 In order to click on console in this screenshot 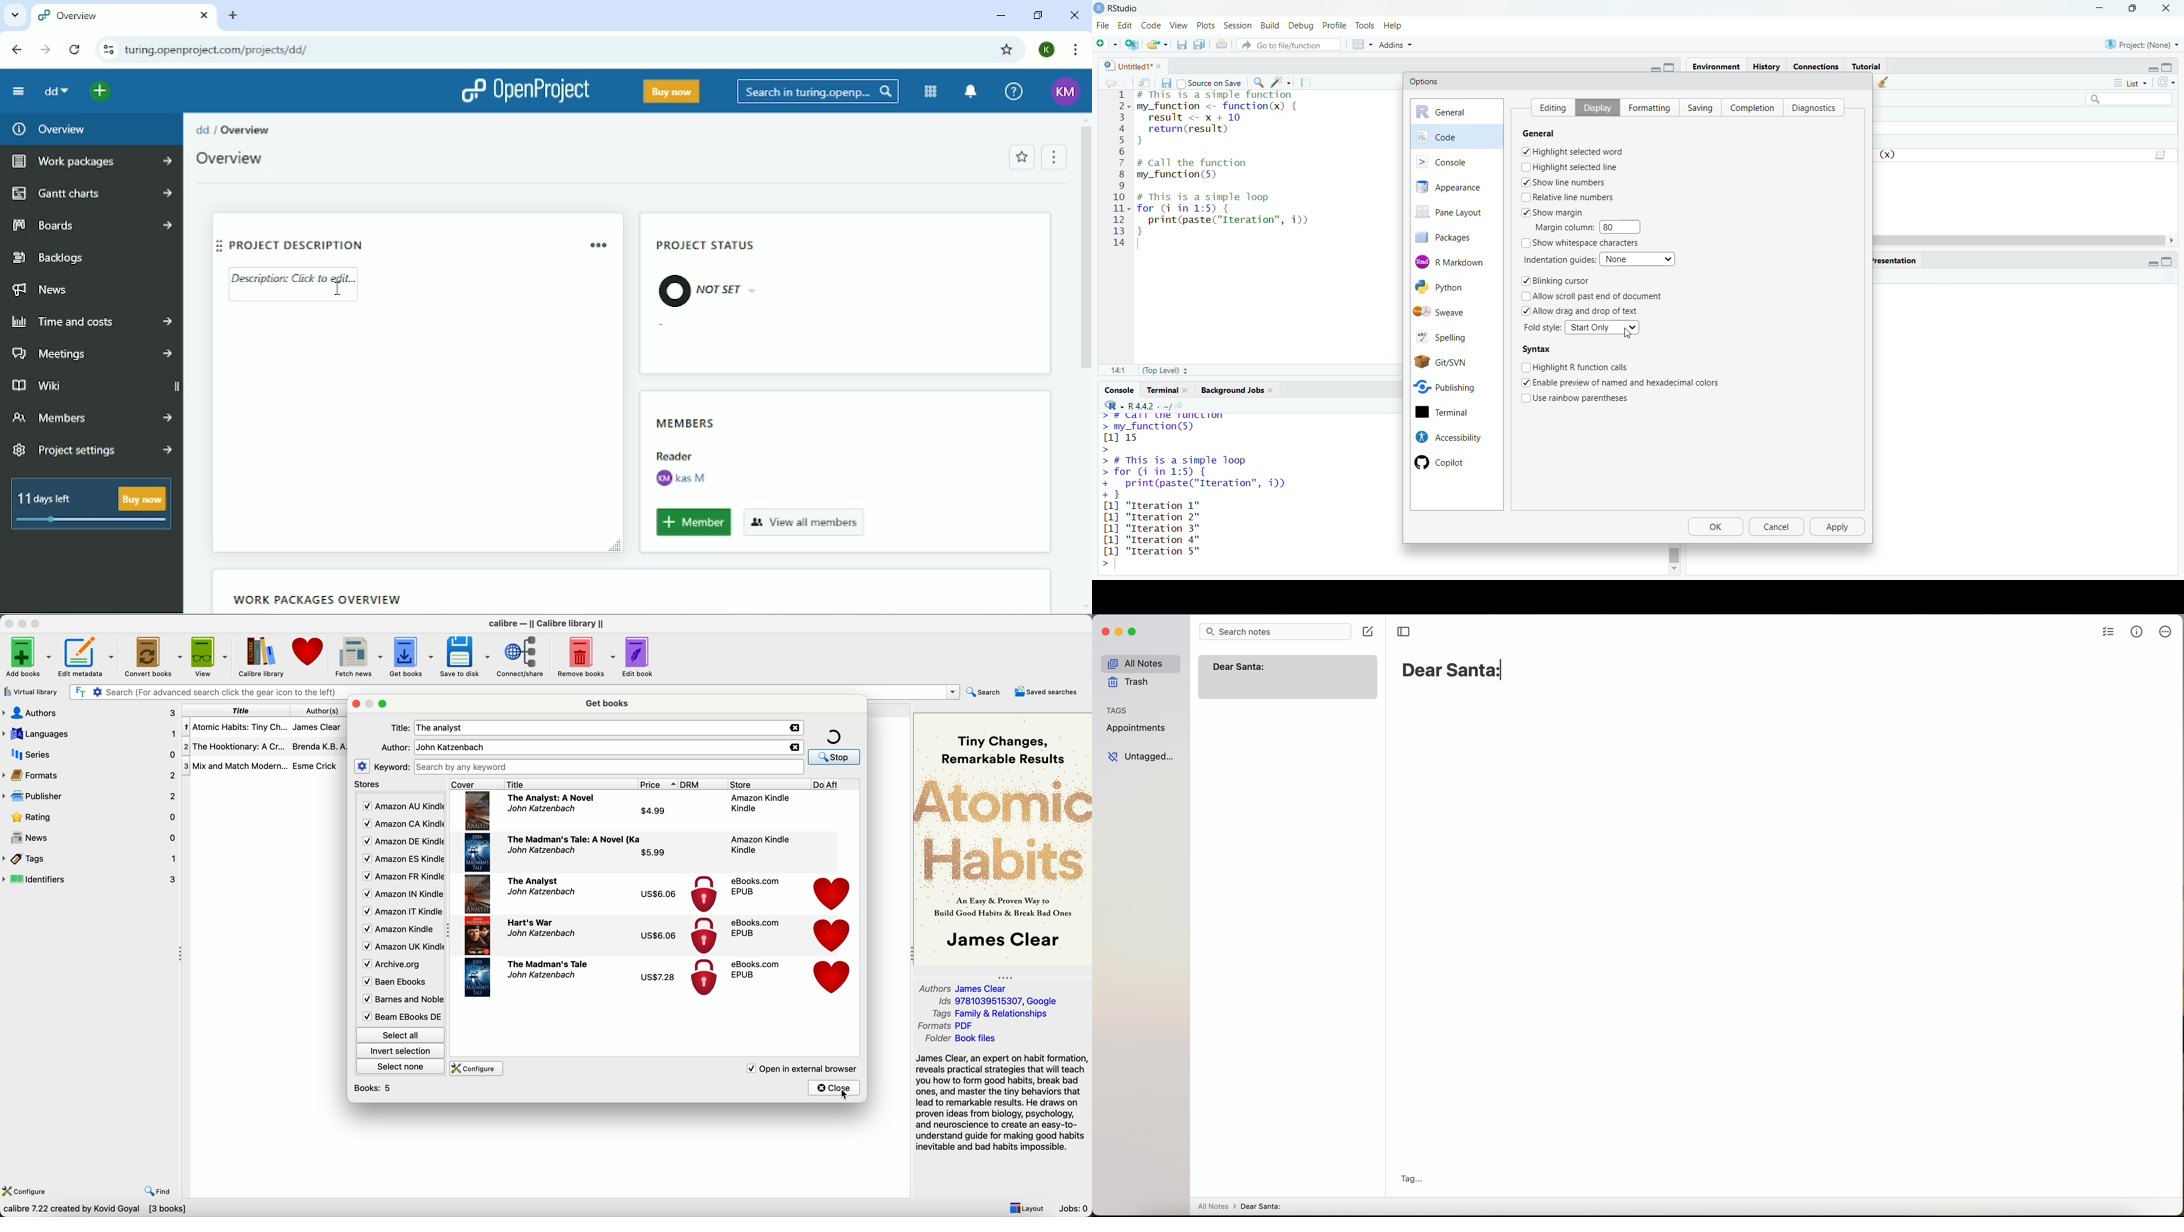, I will do `click(1118, 390)`.